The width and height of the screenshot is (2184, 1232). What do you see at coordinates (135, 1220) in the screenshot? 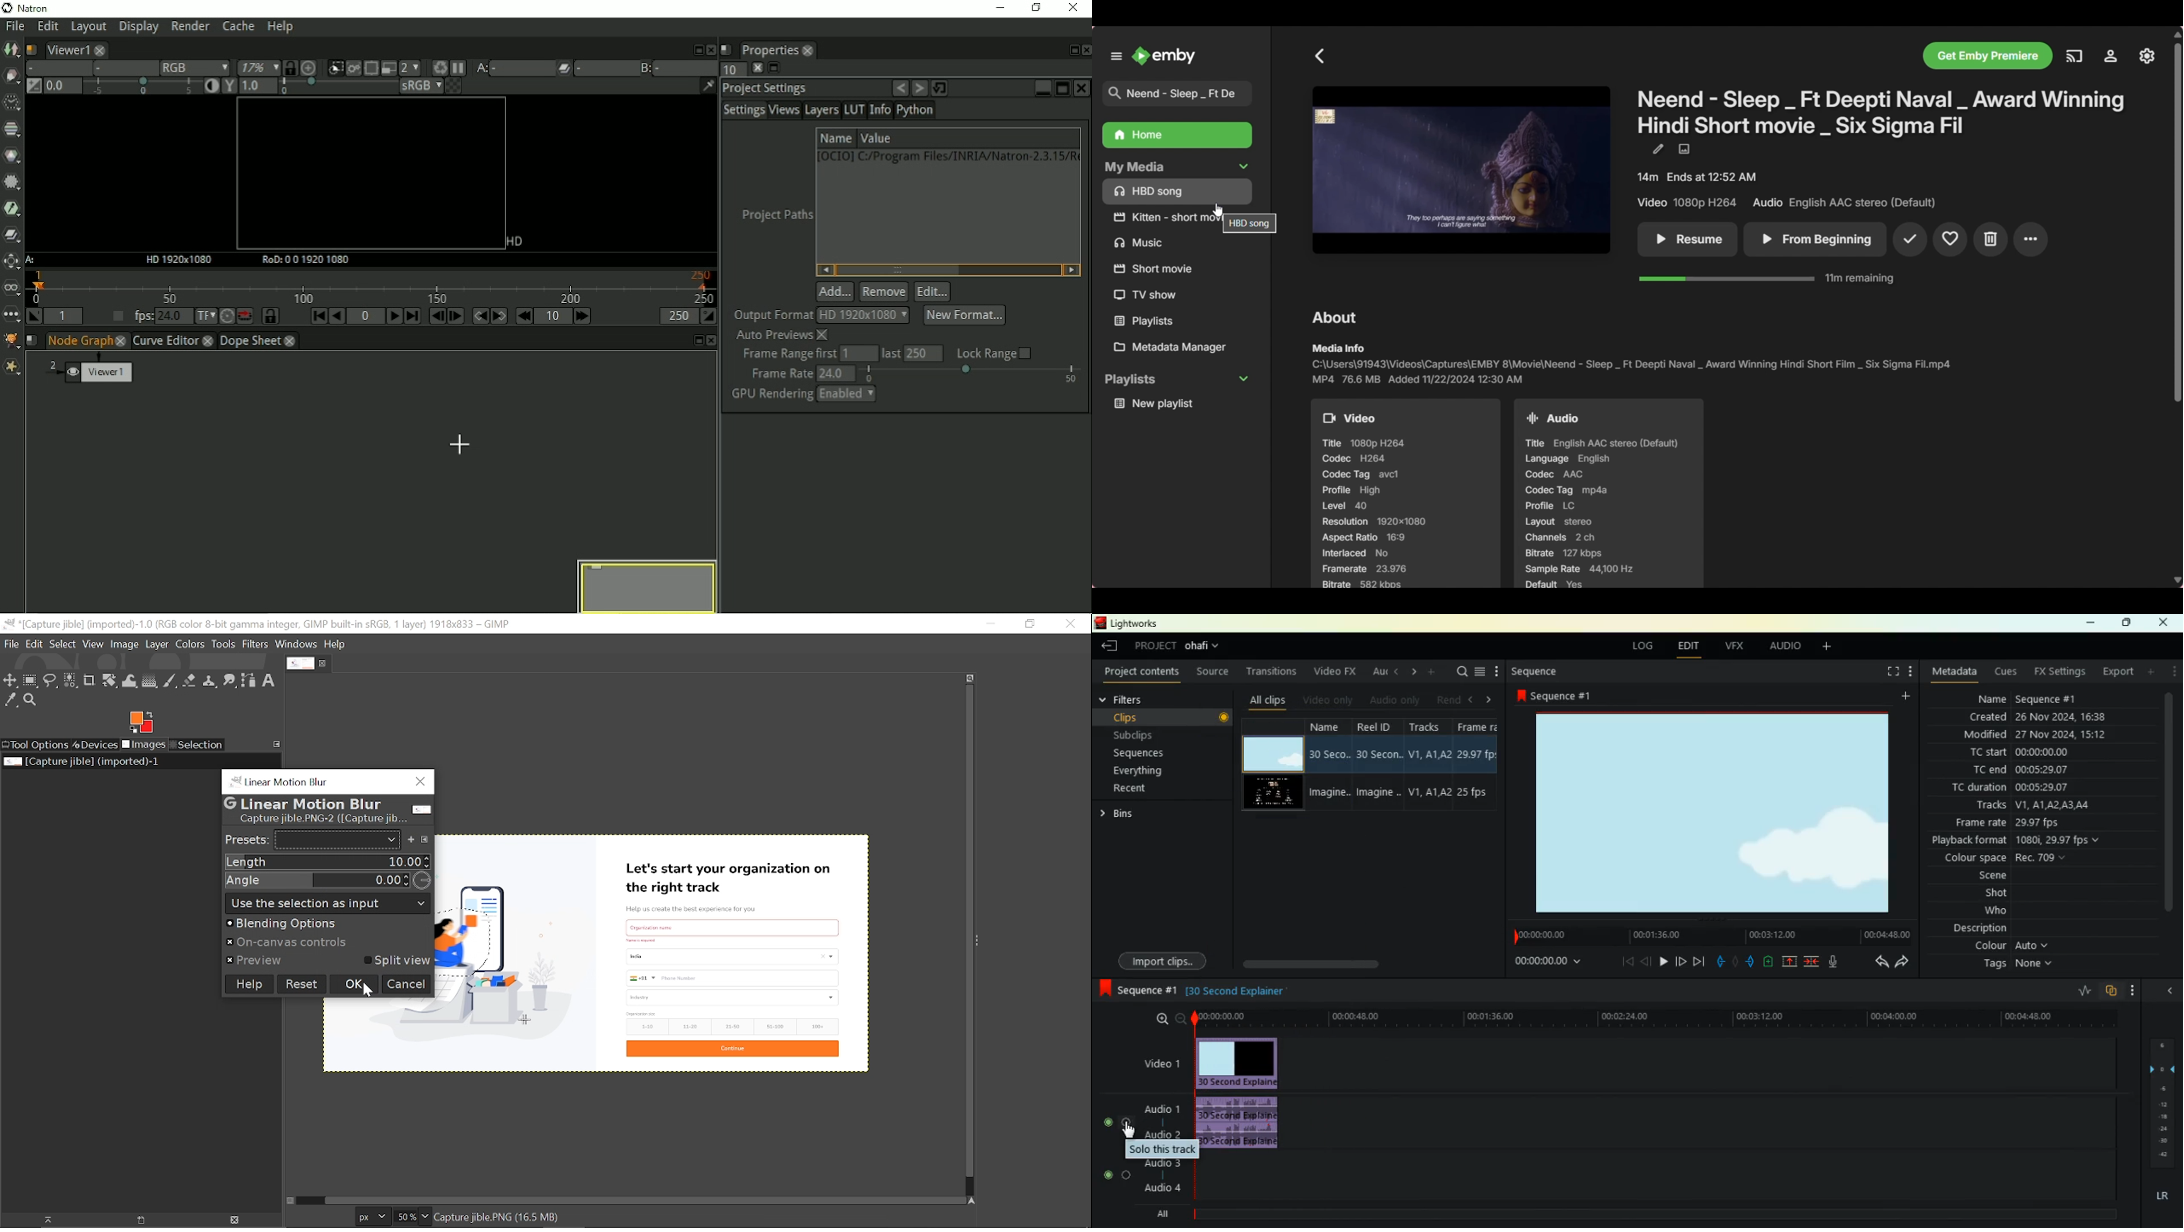
I see `open new display` at bounding box center [135, 1220].